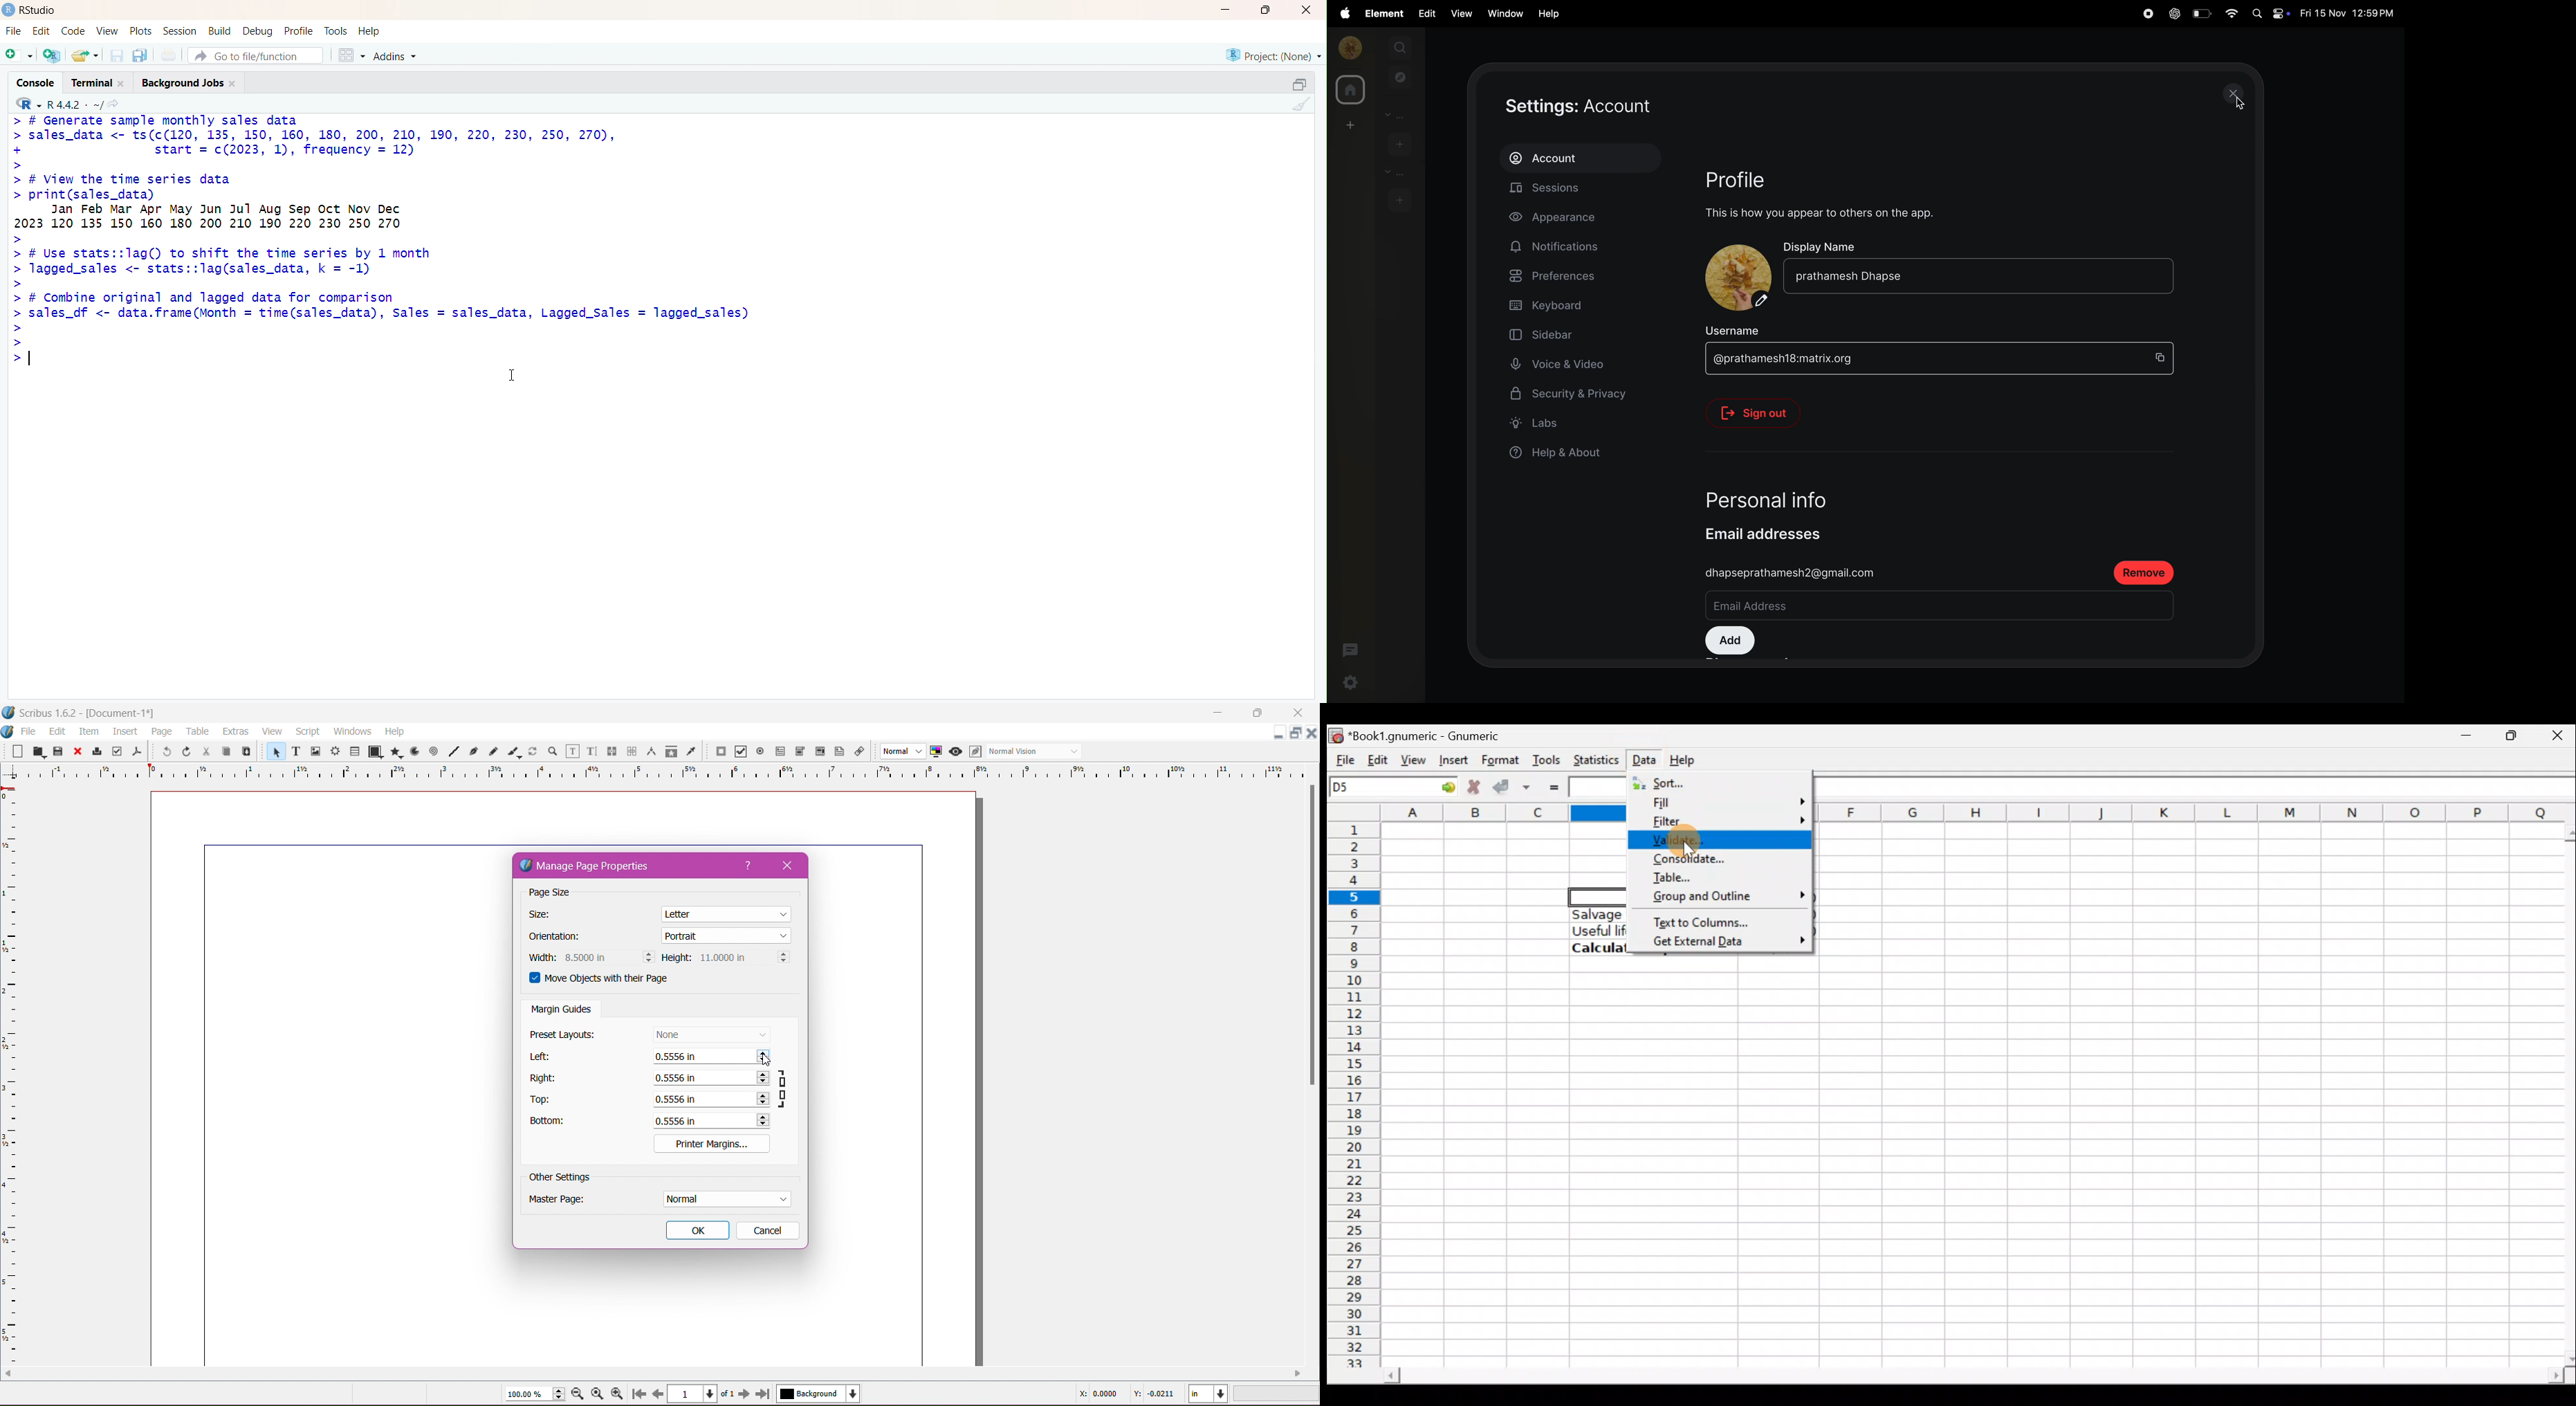  What do you see at coordinates (36, 83) in the screenshot?
I see `console` at bounding box center [36, 83].